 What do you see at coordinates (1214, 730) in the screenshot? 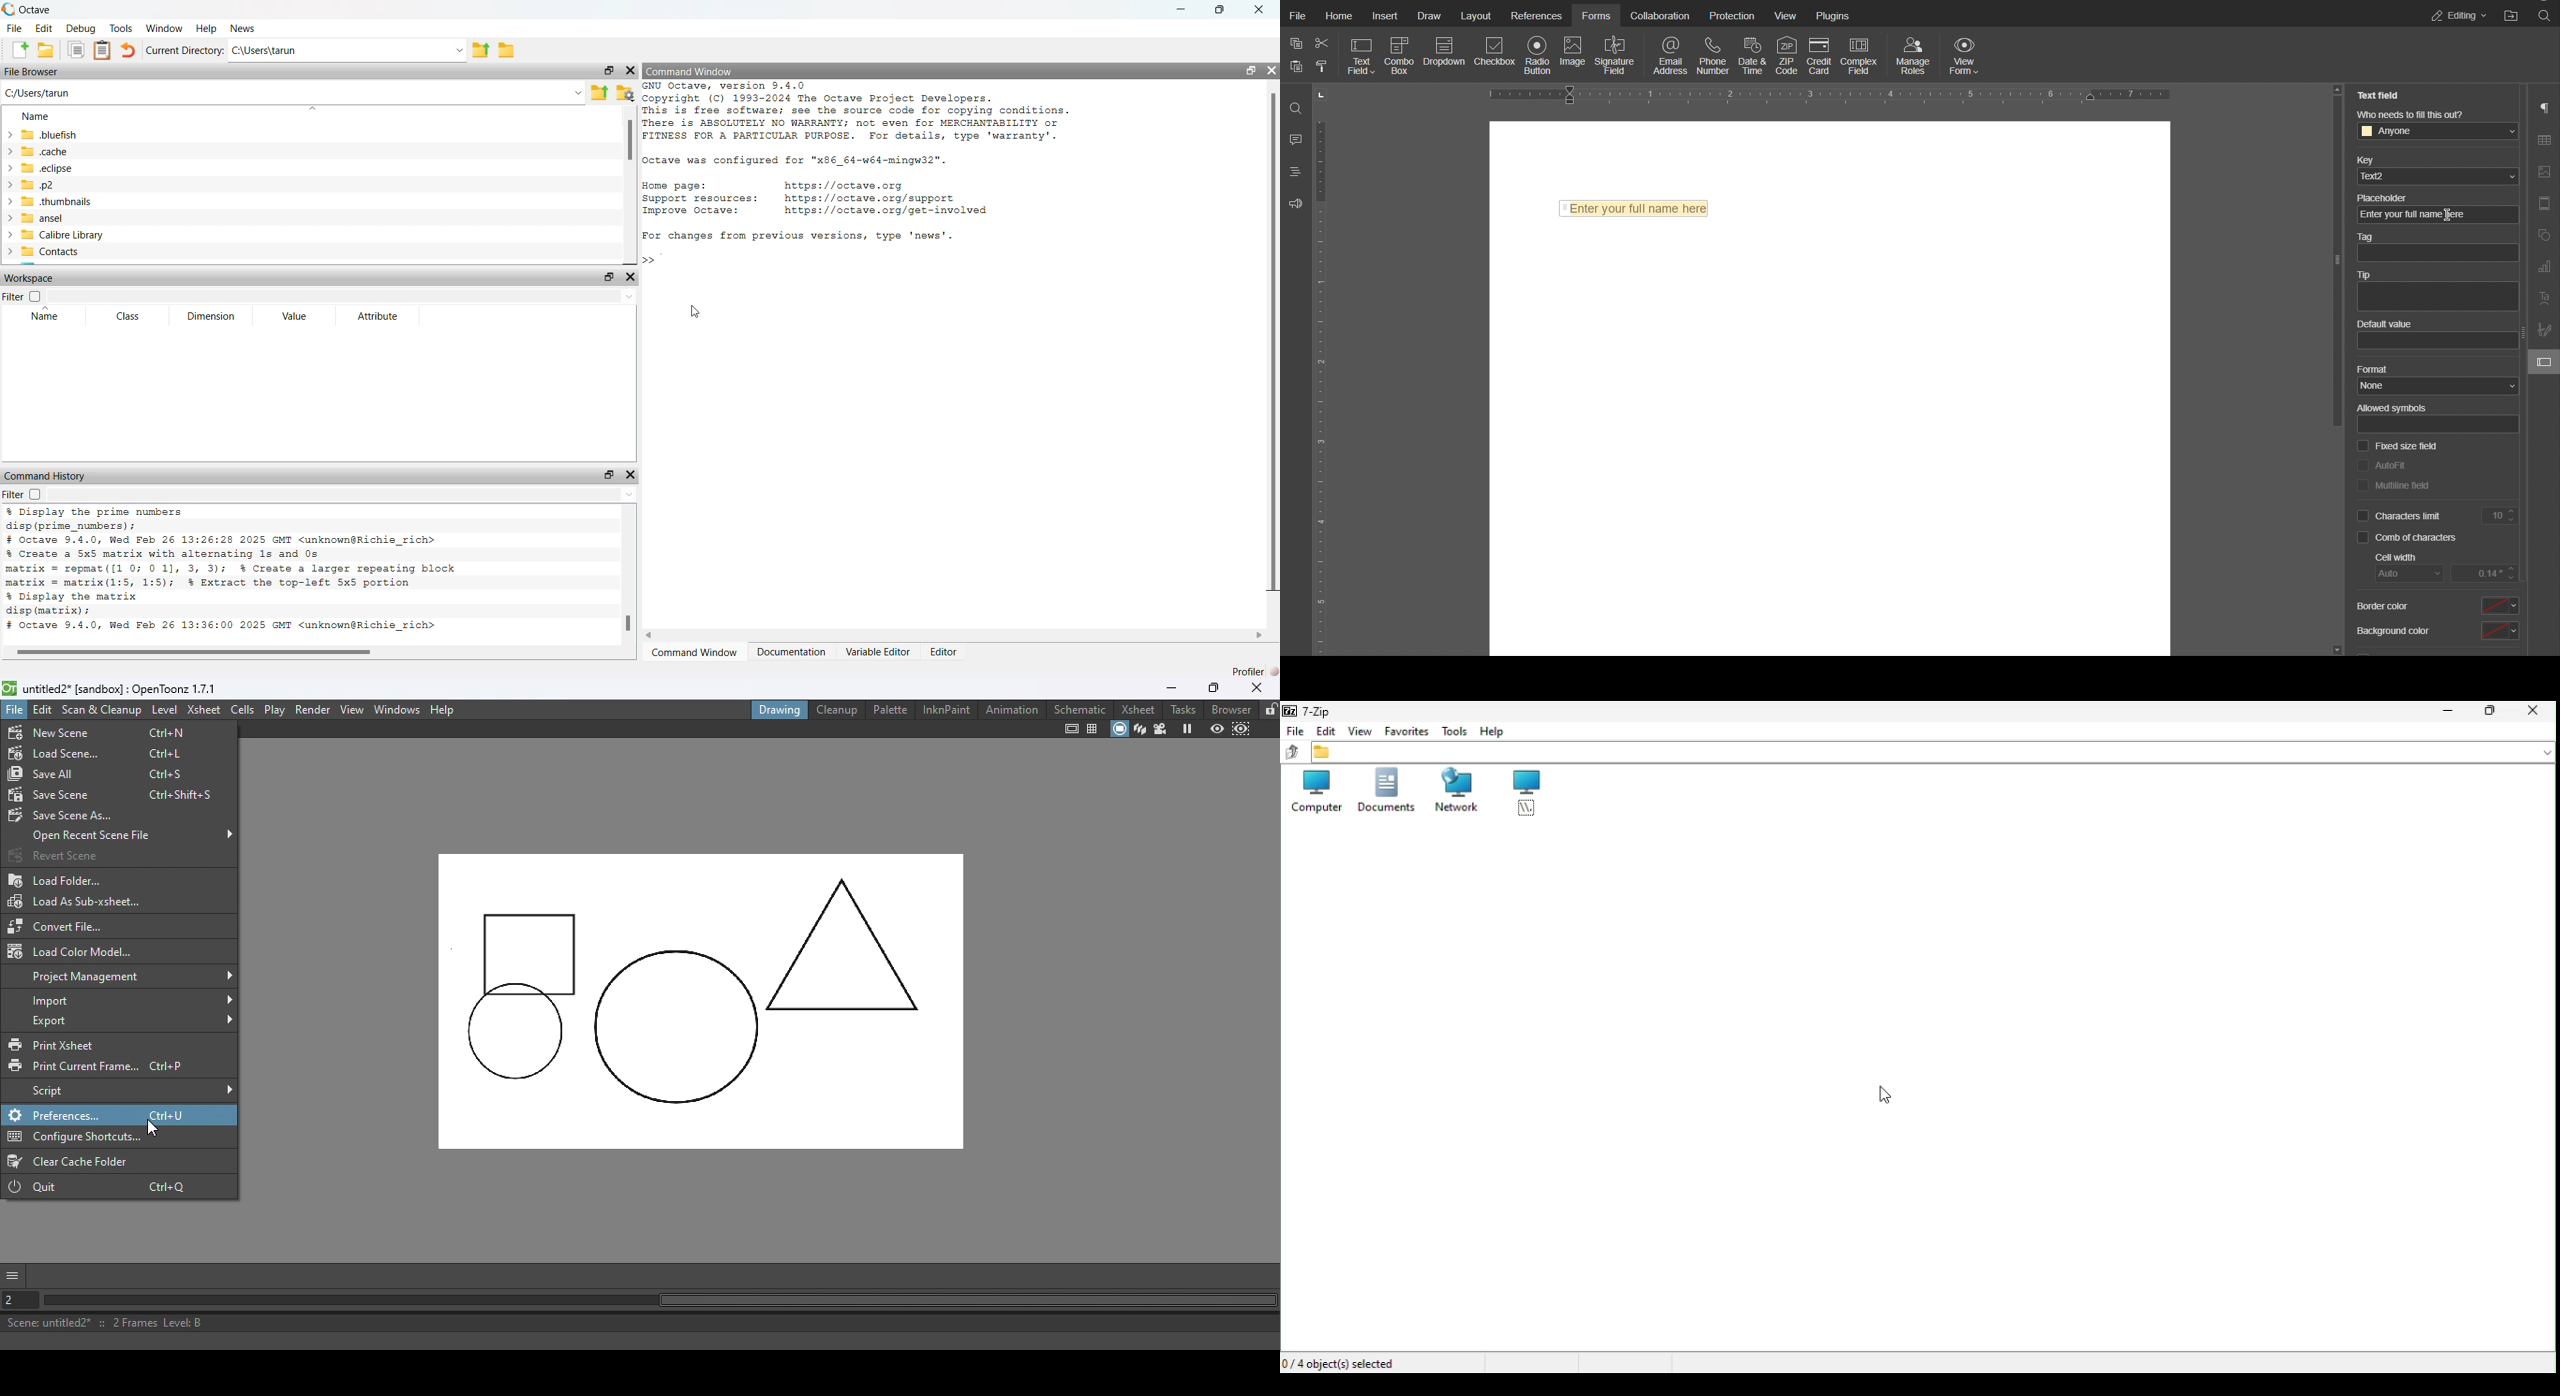
I see `Preview` at bounding box center [1214, 730].